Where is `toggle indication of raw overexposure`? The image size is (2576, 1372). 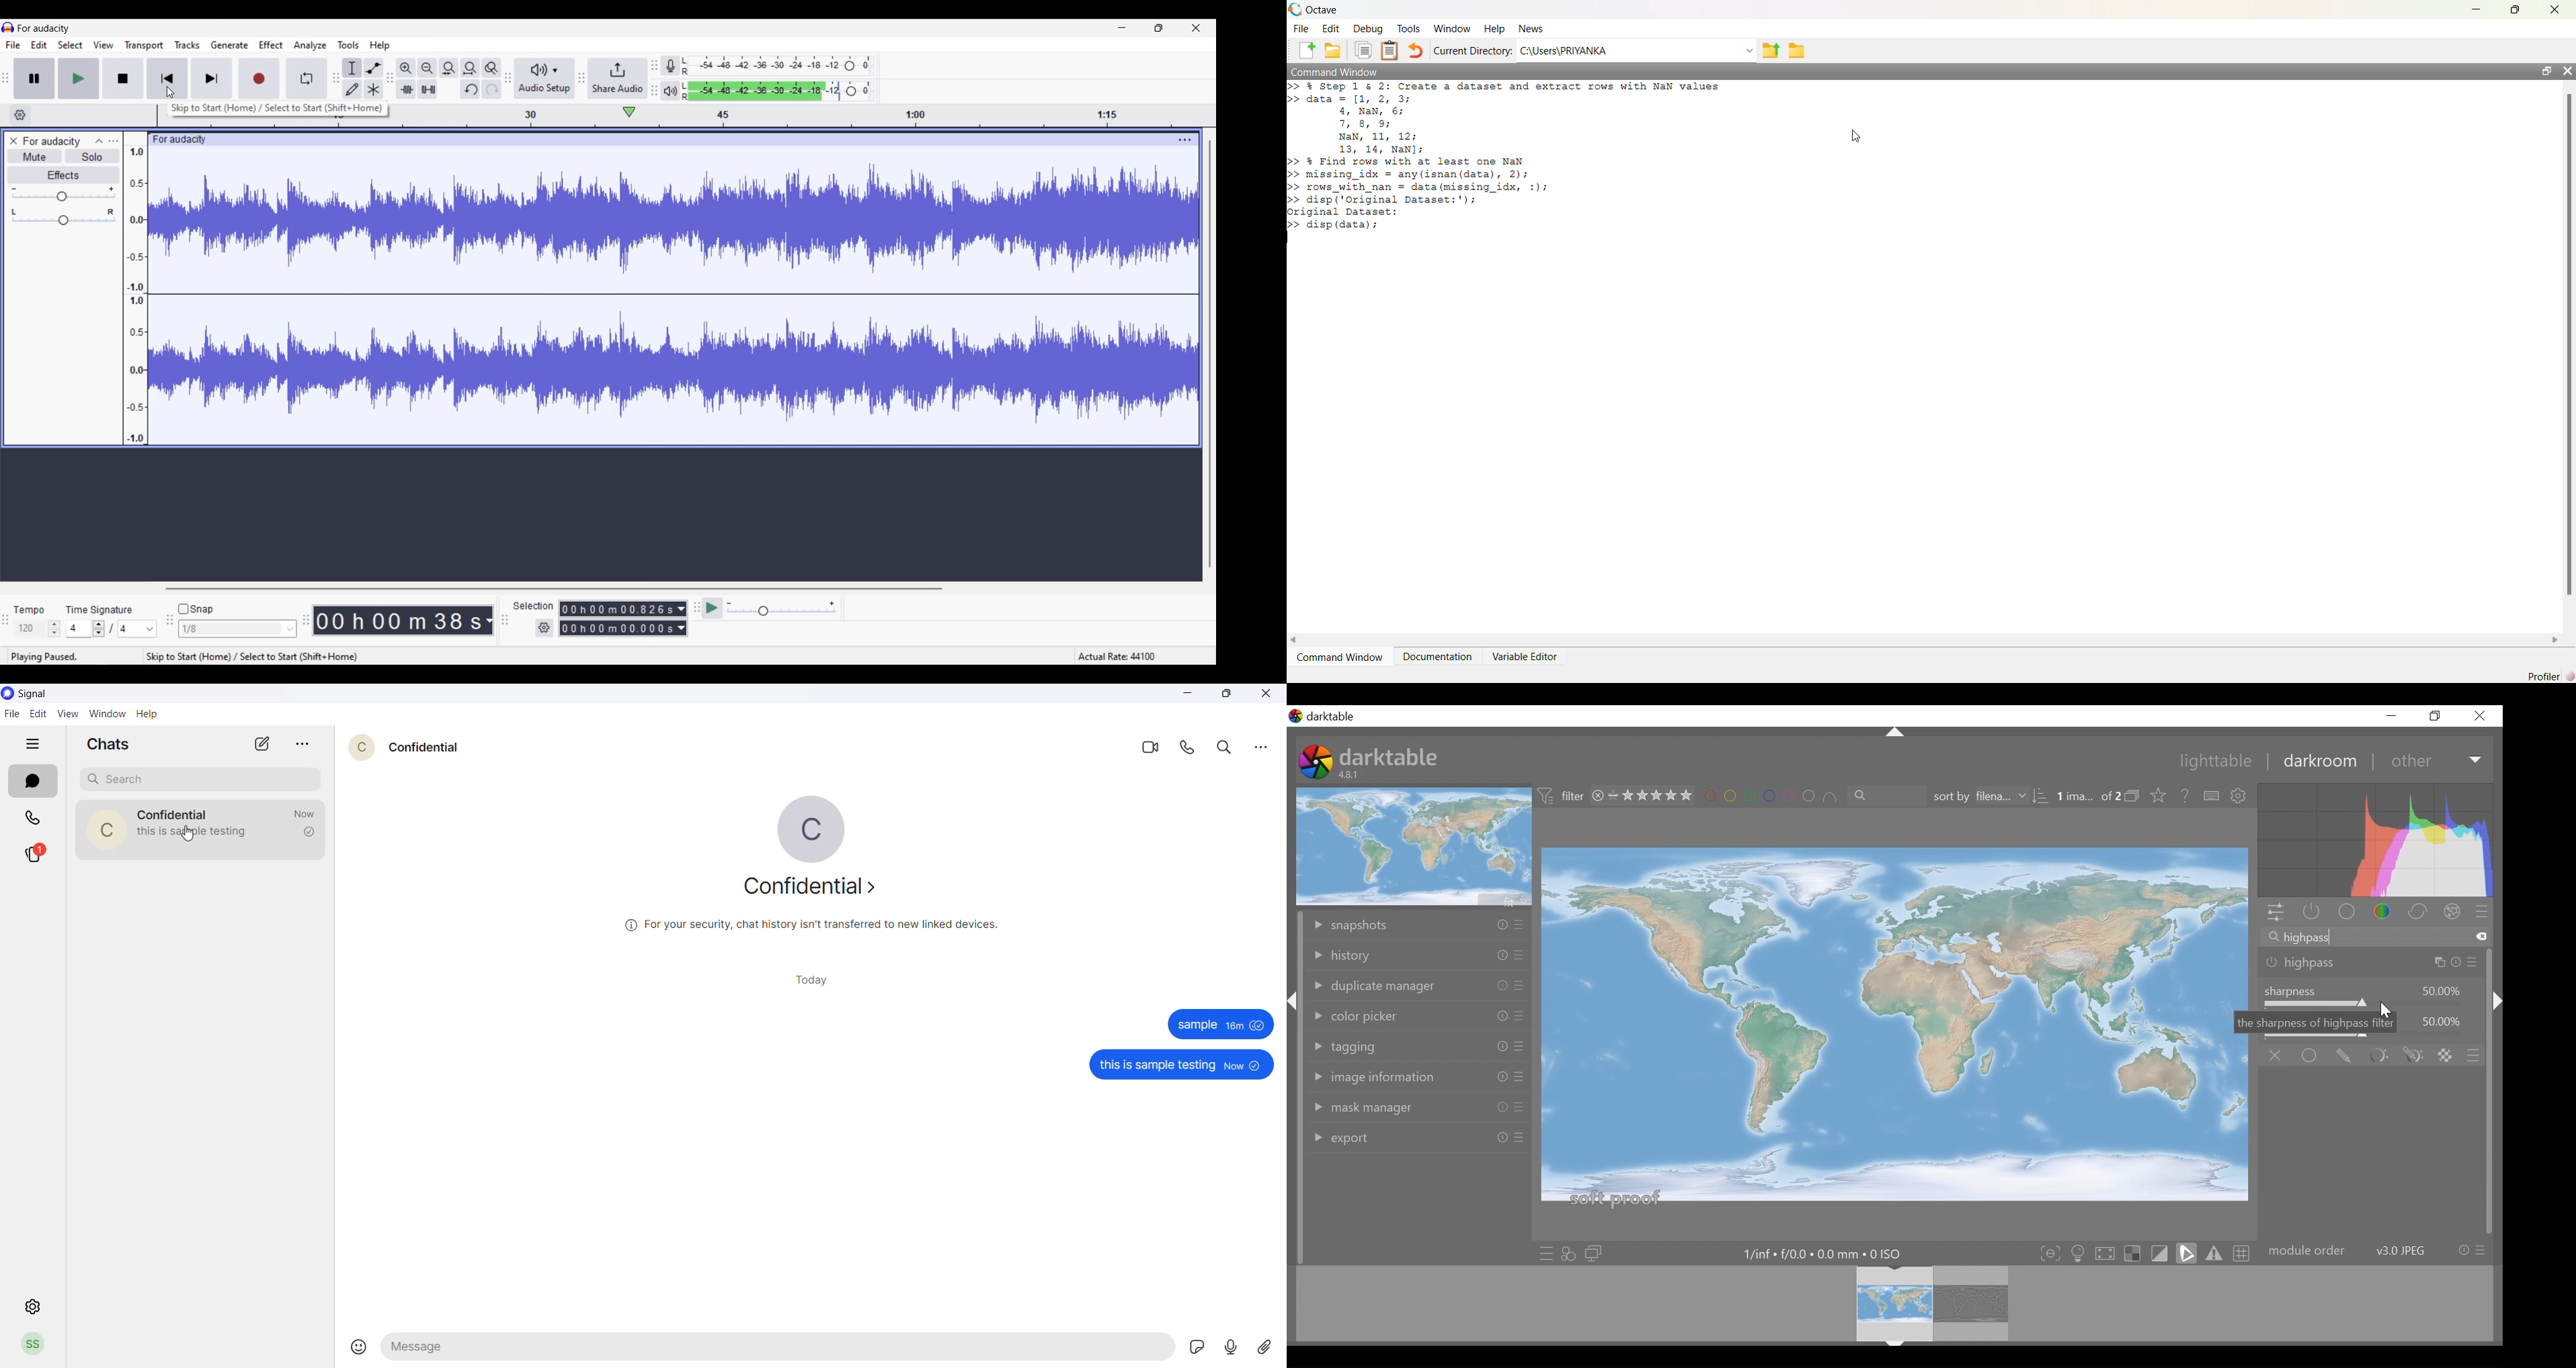 toggle indication of raw overexposure is located at coordinates (2133, 1253).